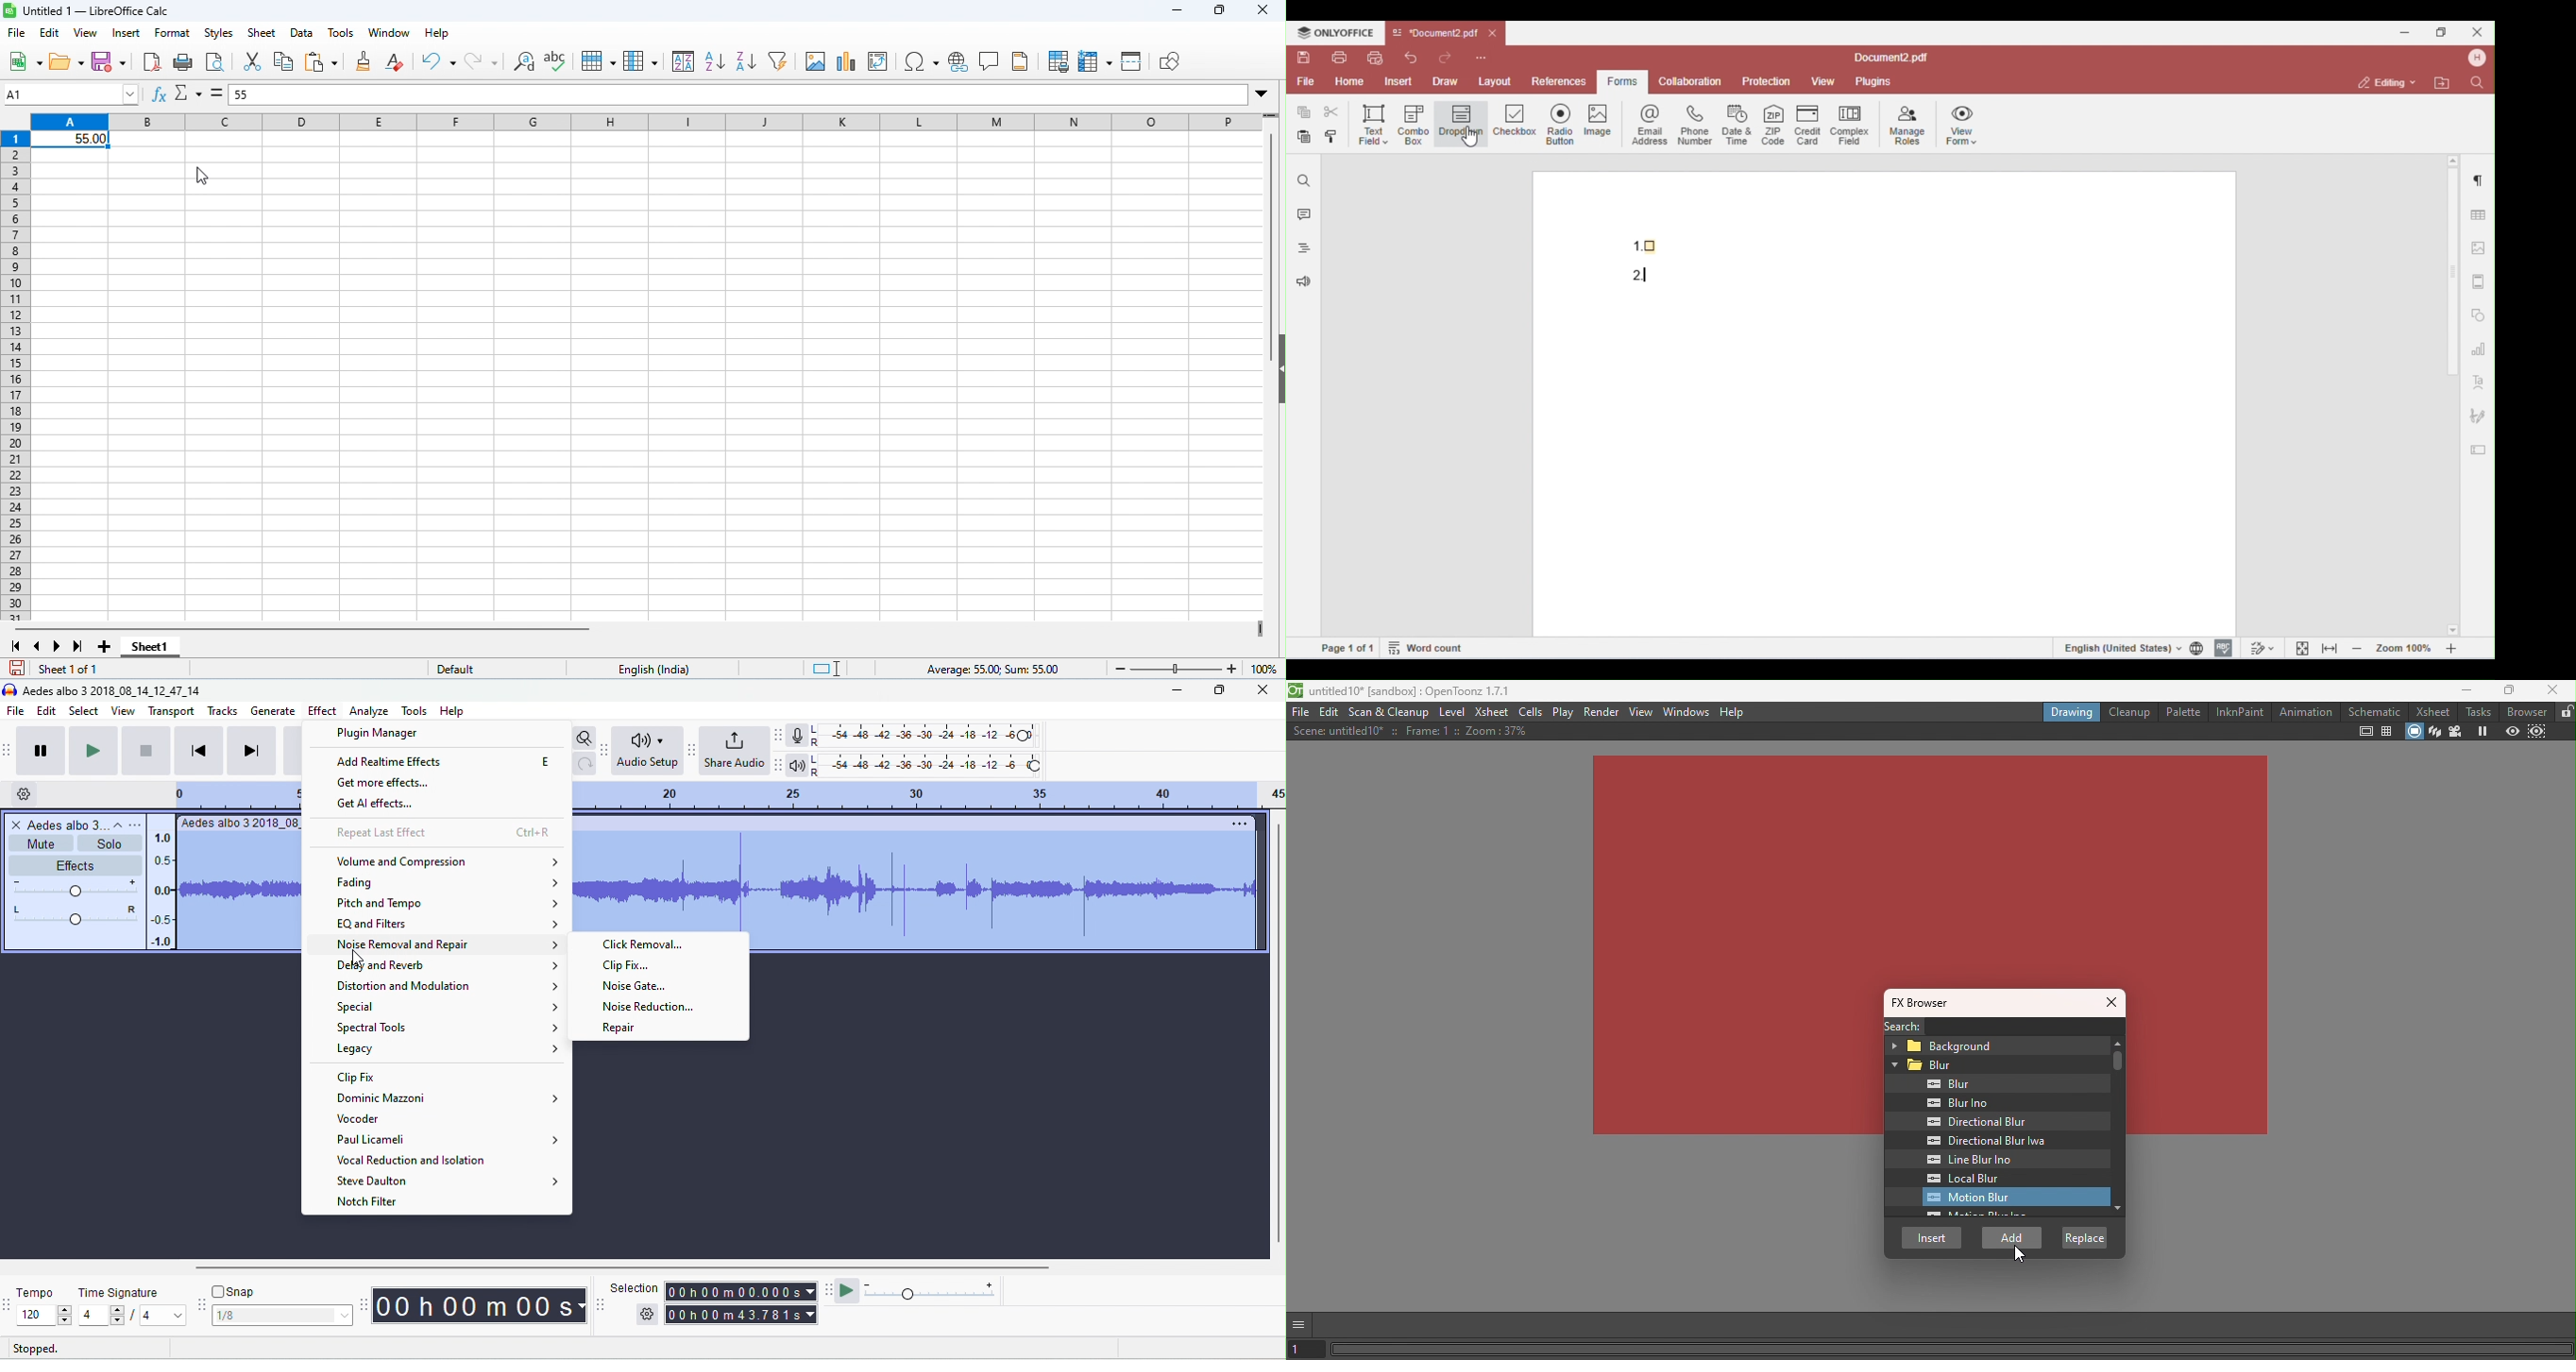 The height and width of the screenshot is (1372, 2576). I want to click on insert hyperlink, so click(960, 62).